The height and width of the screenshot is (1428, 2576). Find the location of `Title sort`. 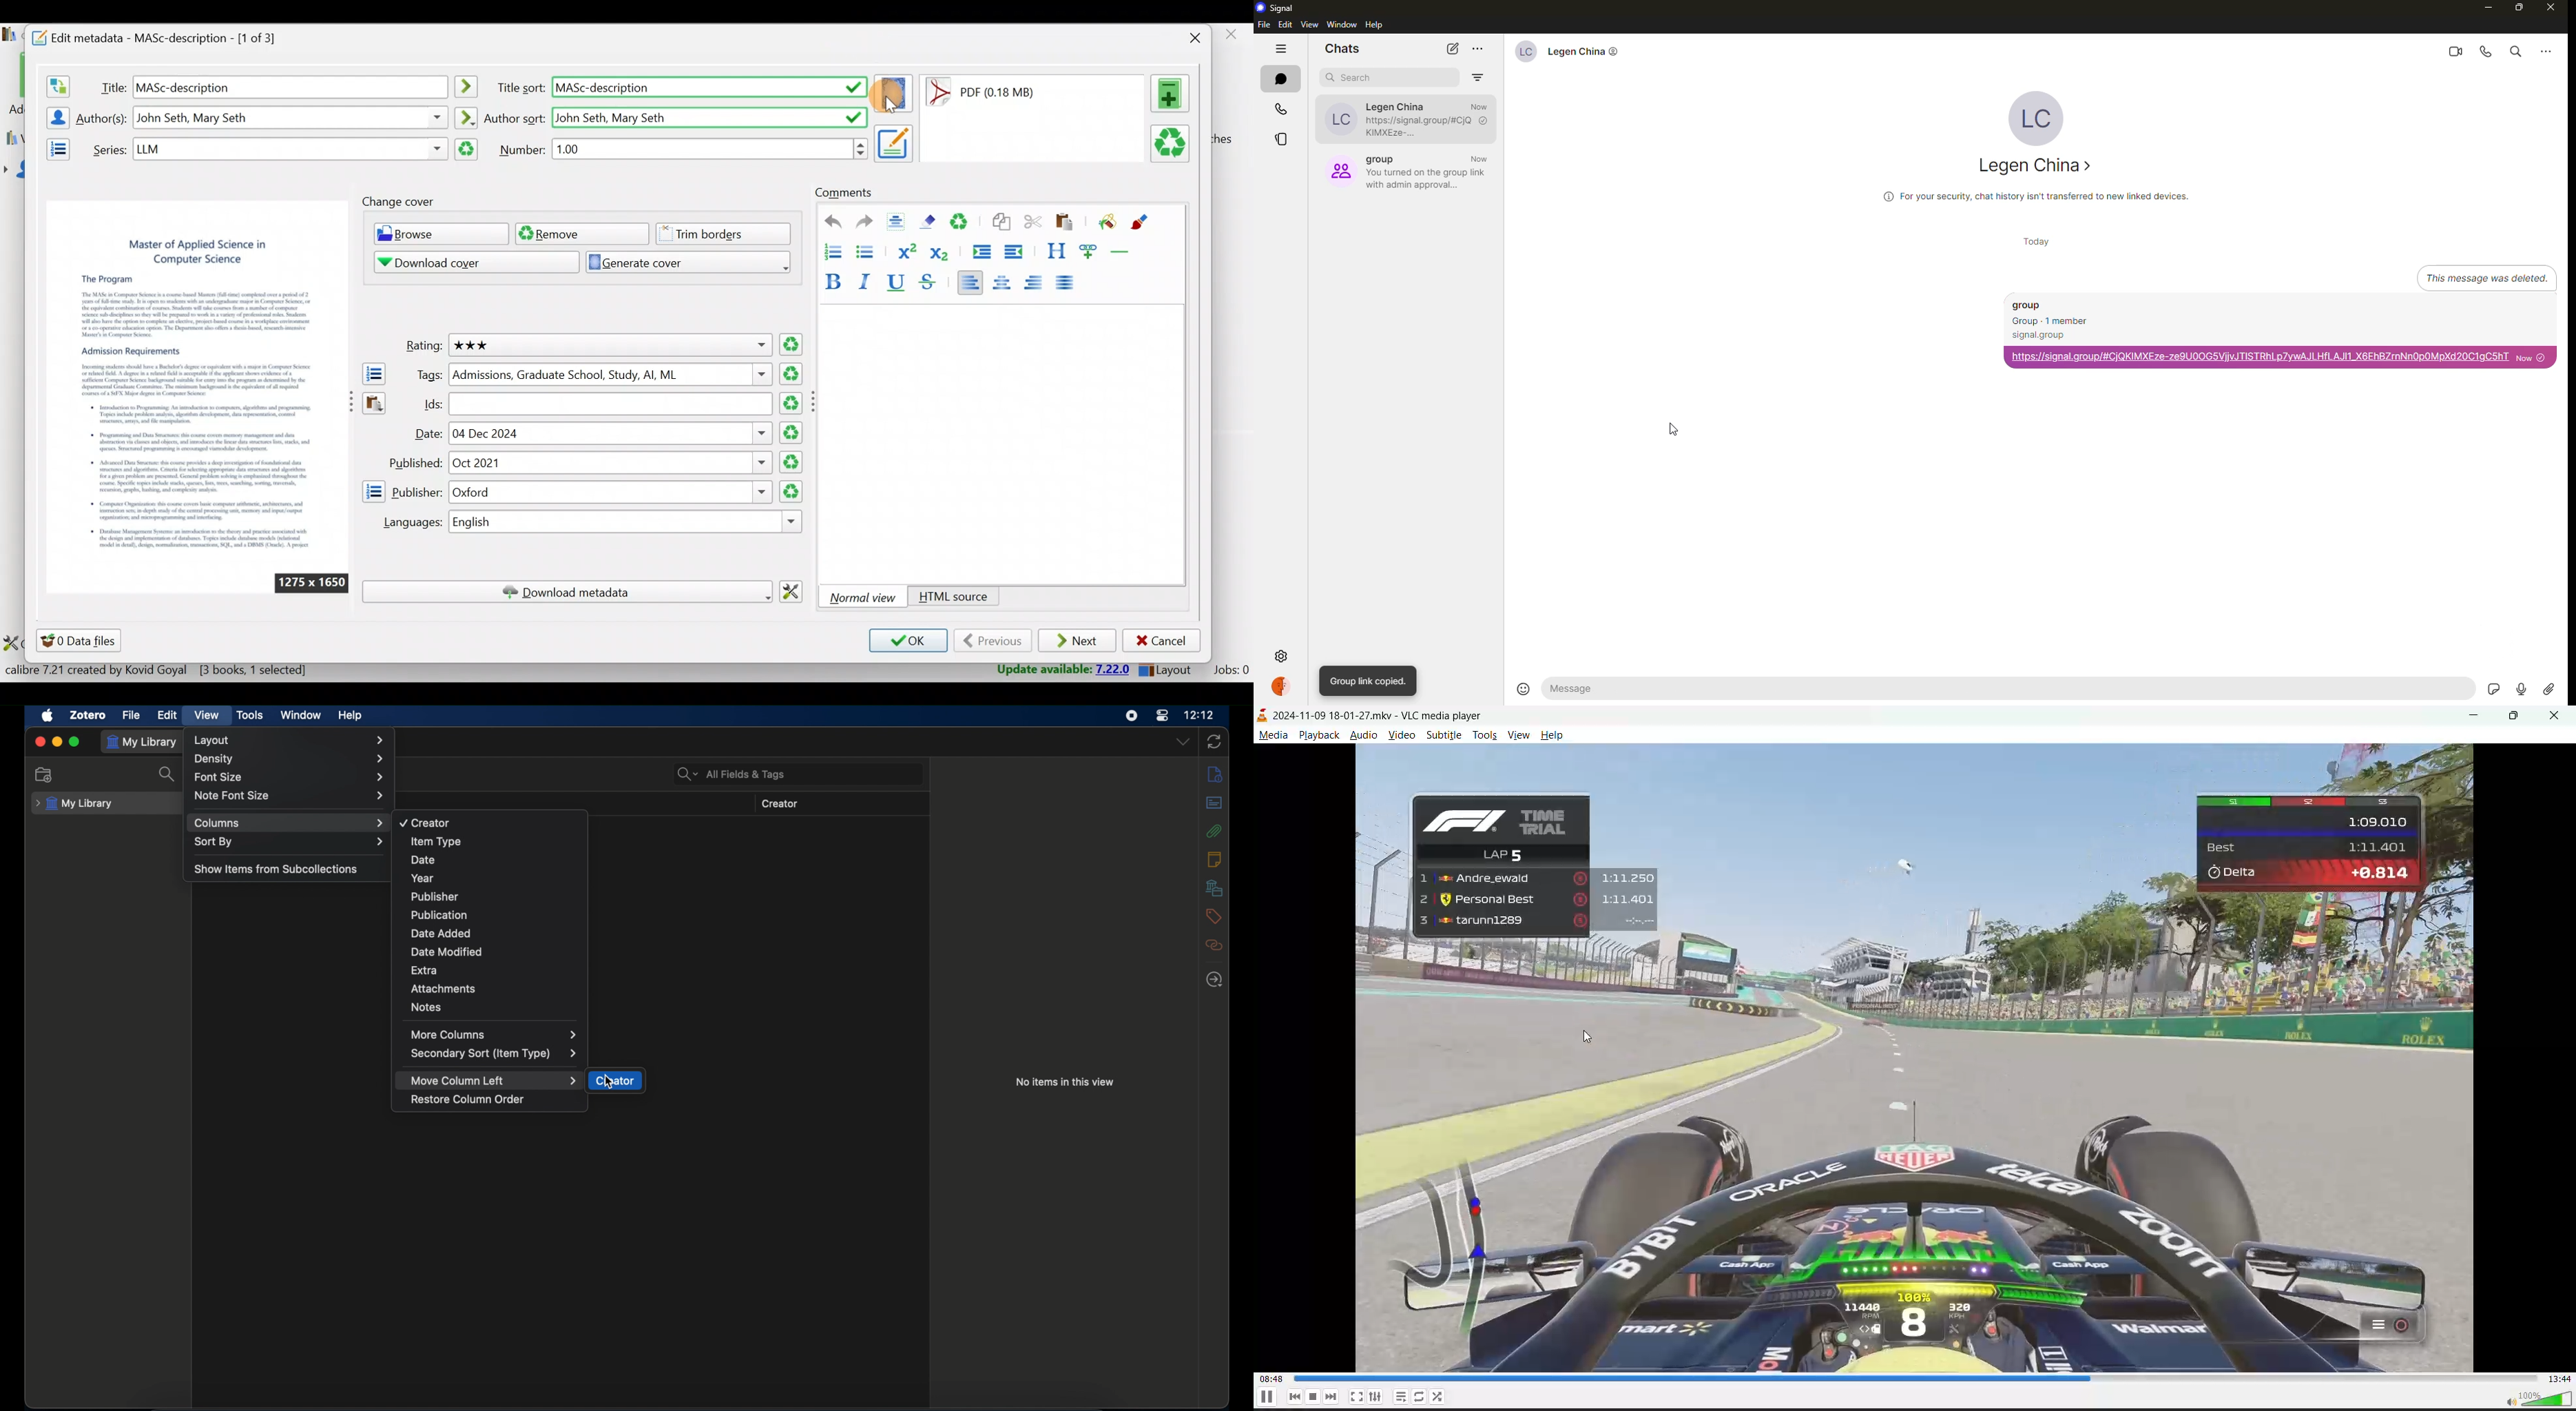

Title sort is located at coordinates (520, 88).